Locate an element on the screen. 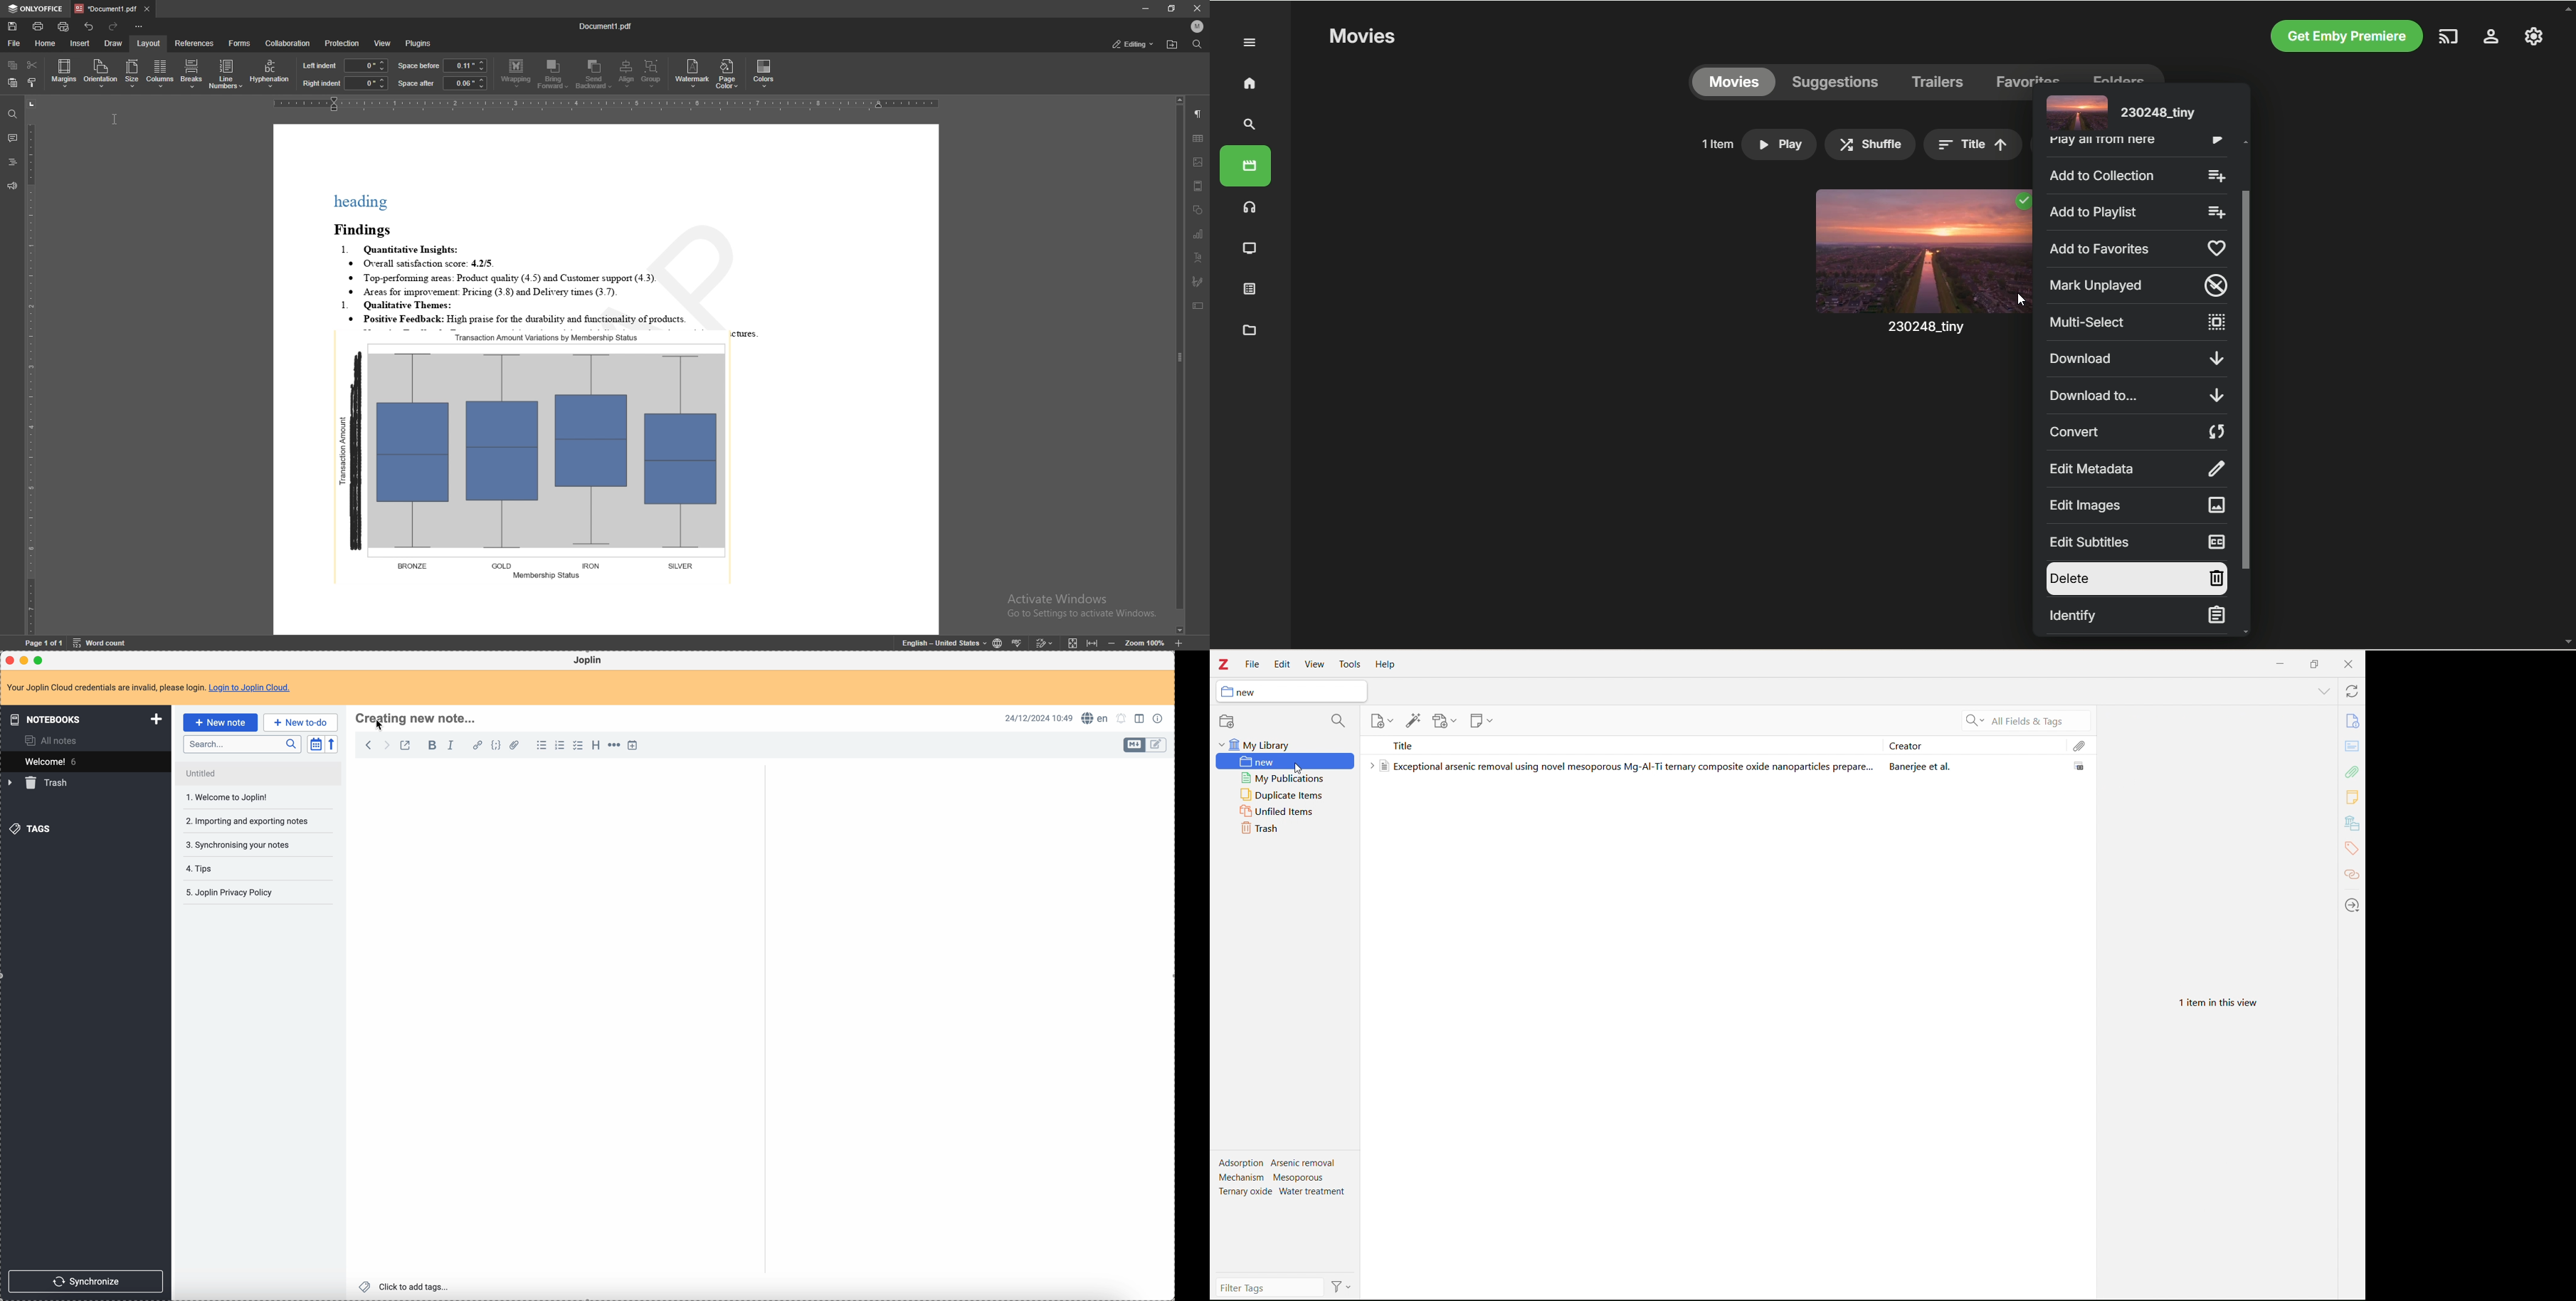 Image resolution: width=2576 pixels, height=1316 pixels. italic is located at coordinates (452, 746).